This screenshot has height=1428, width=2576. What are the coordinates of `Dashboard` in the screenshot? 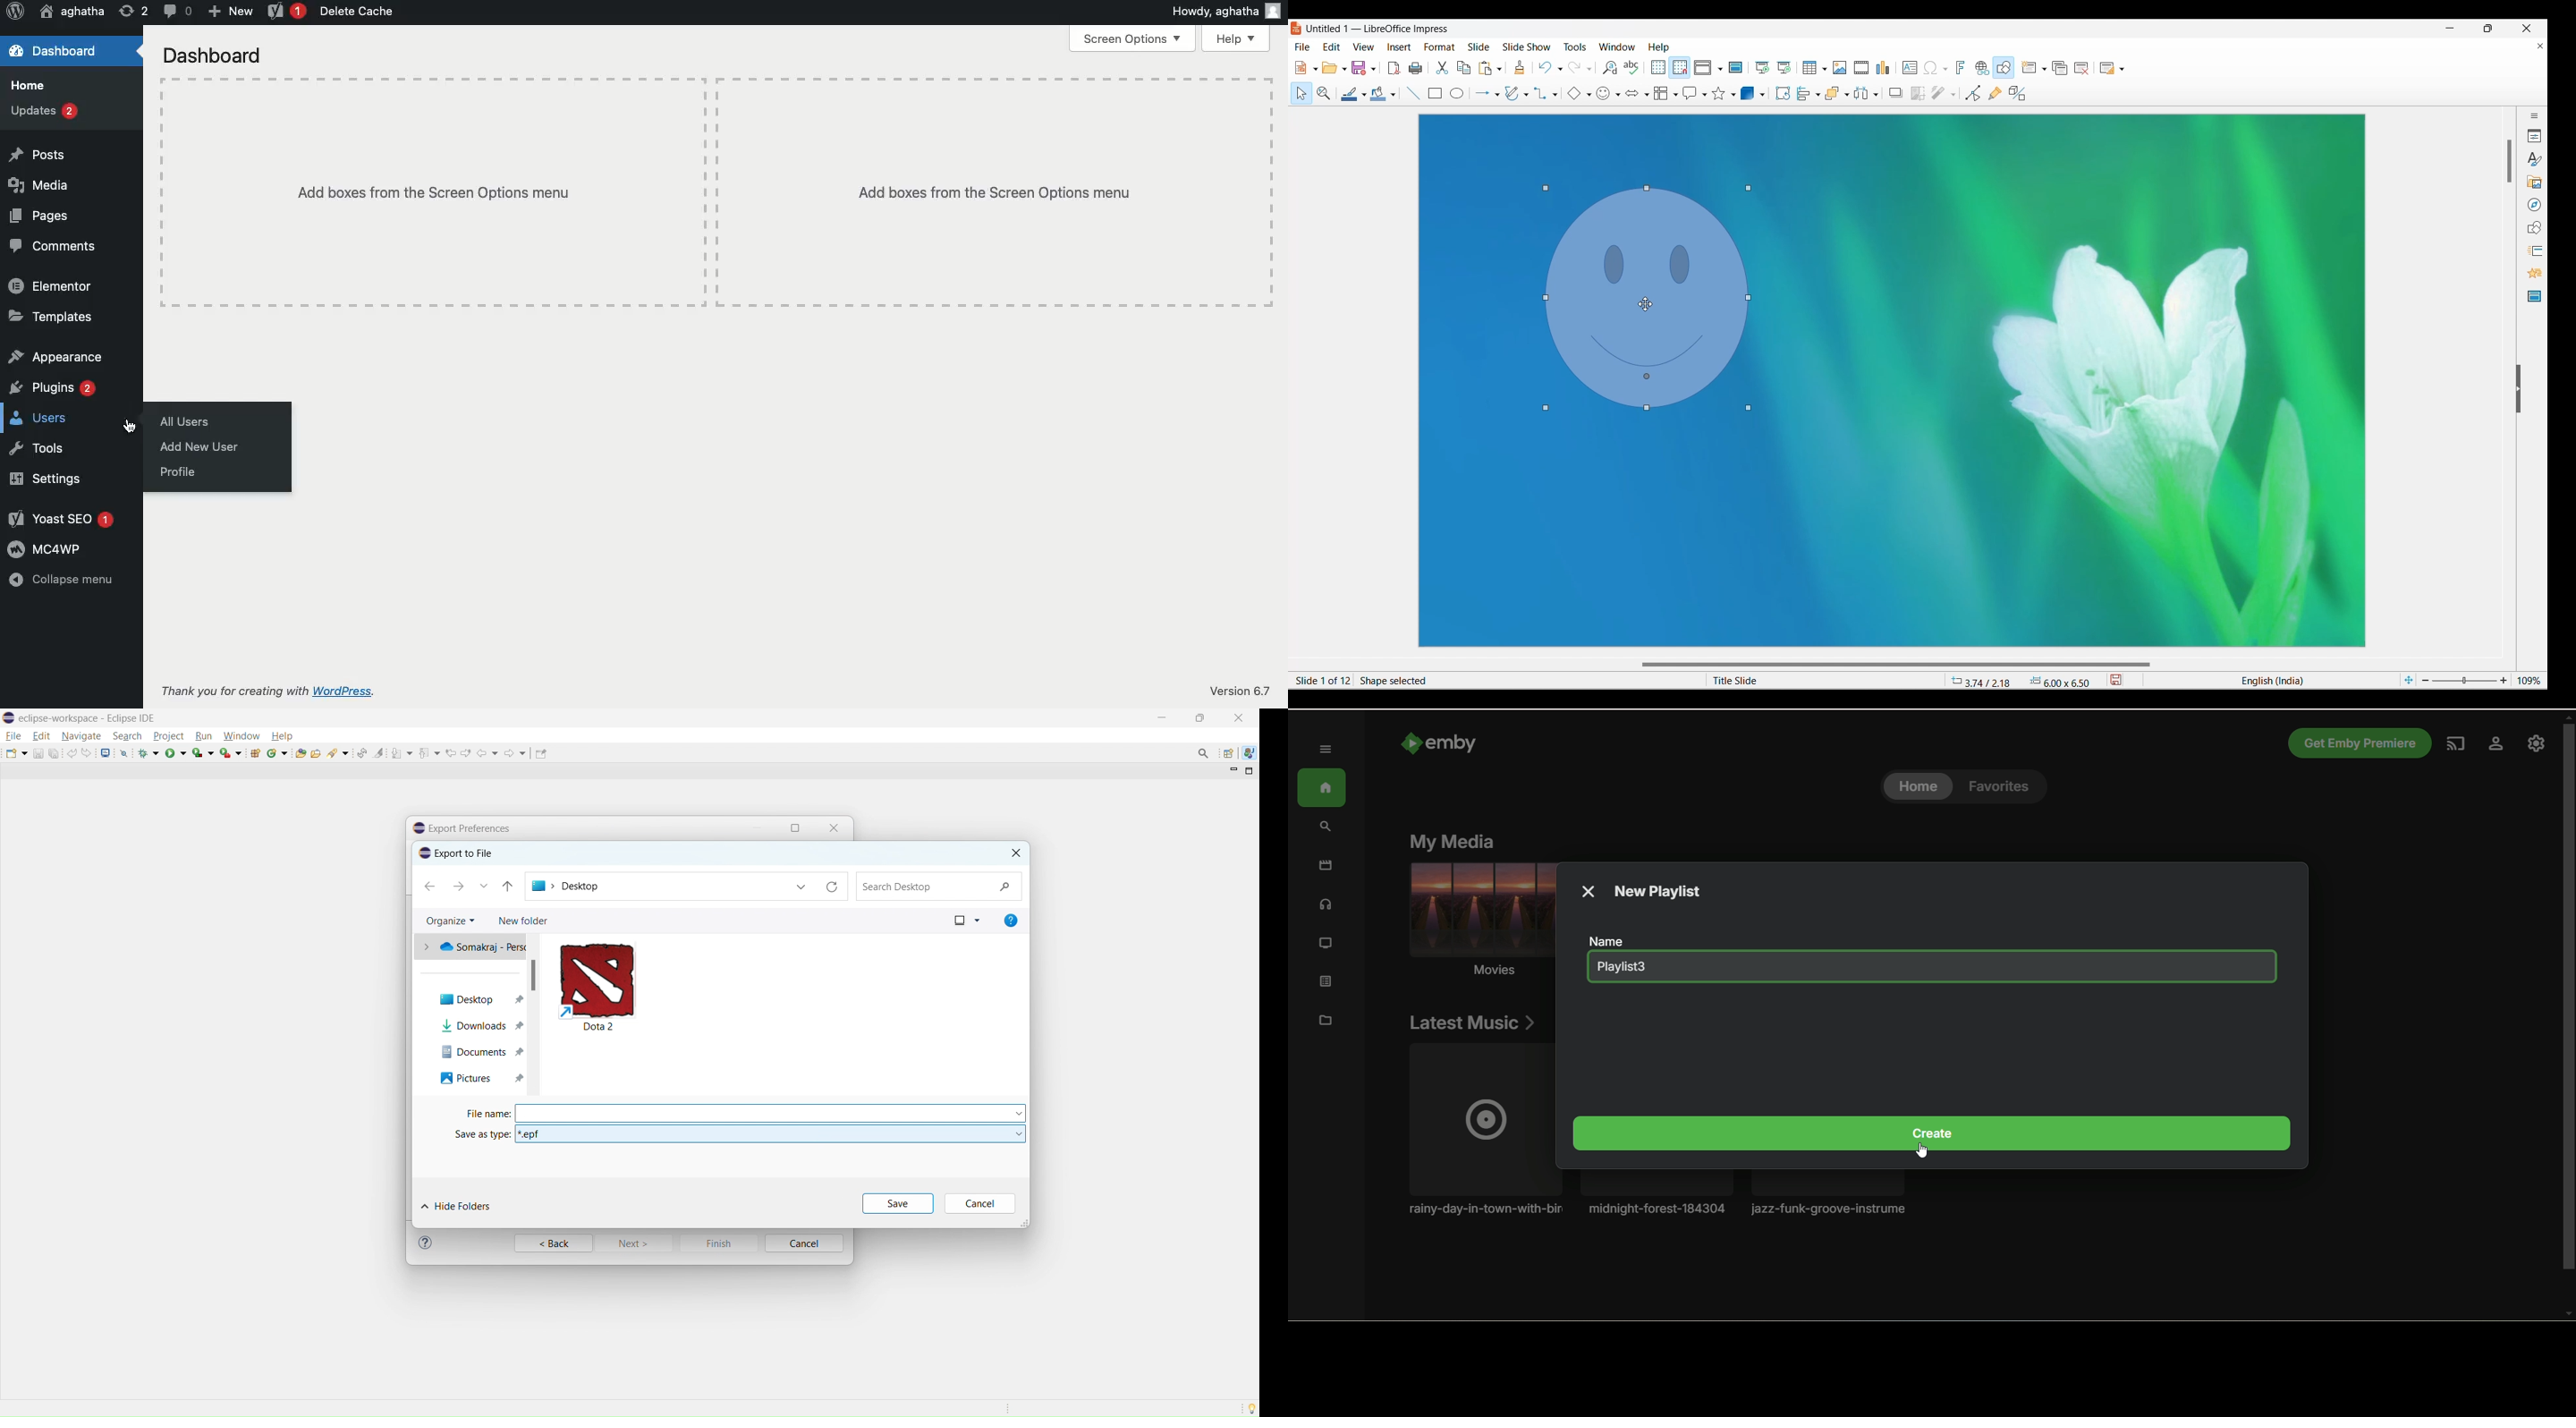 It's located at (61, 52).